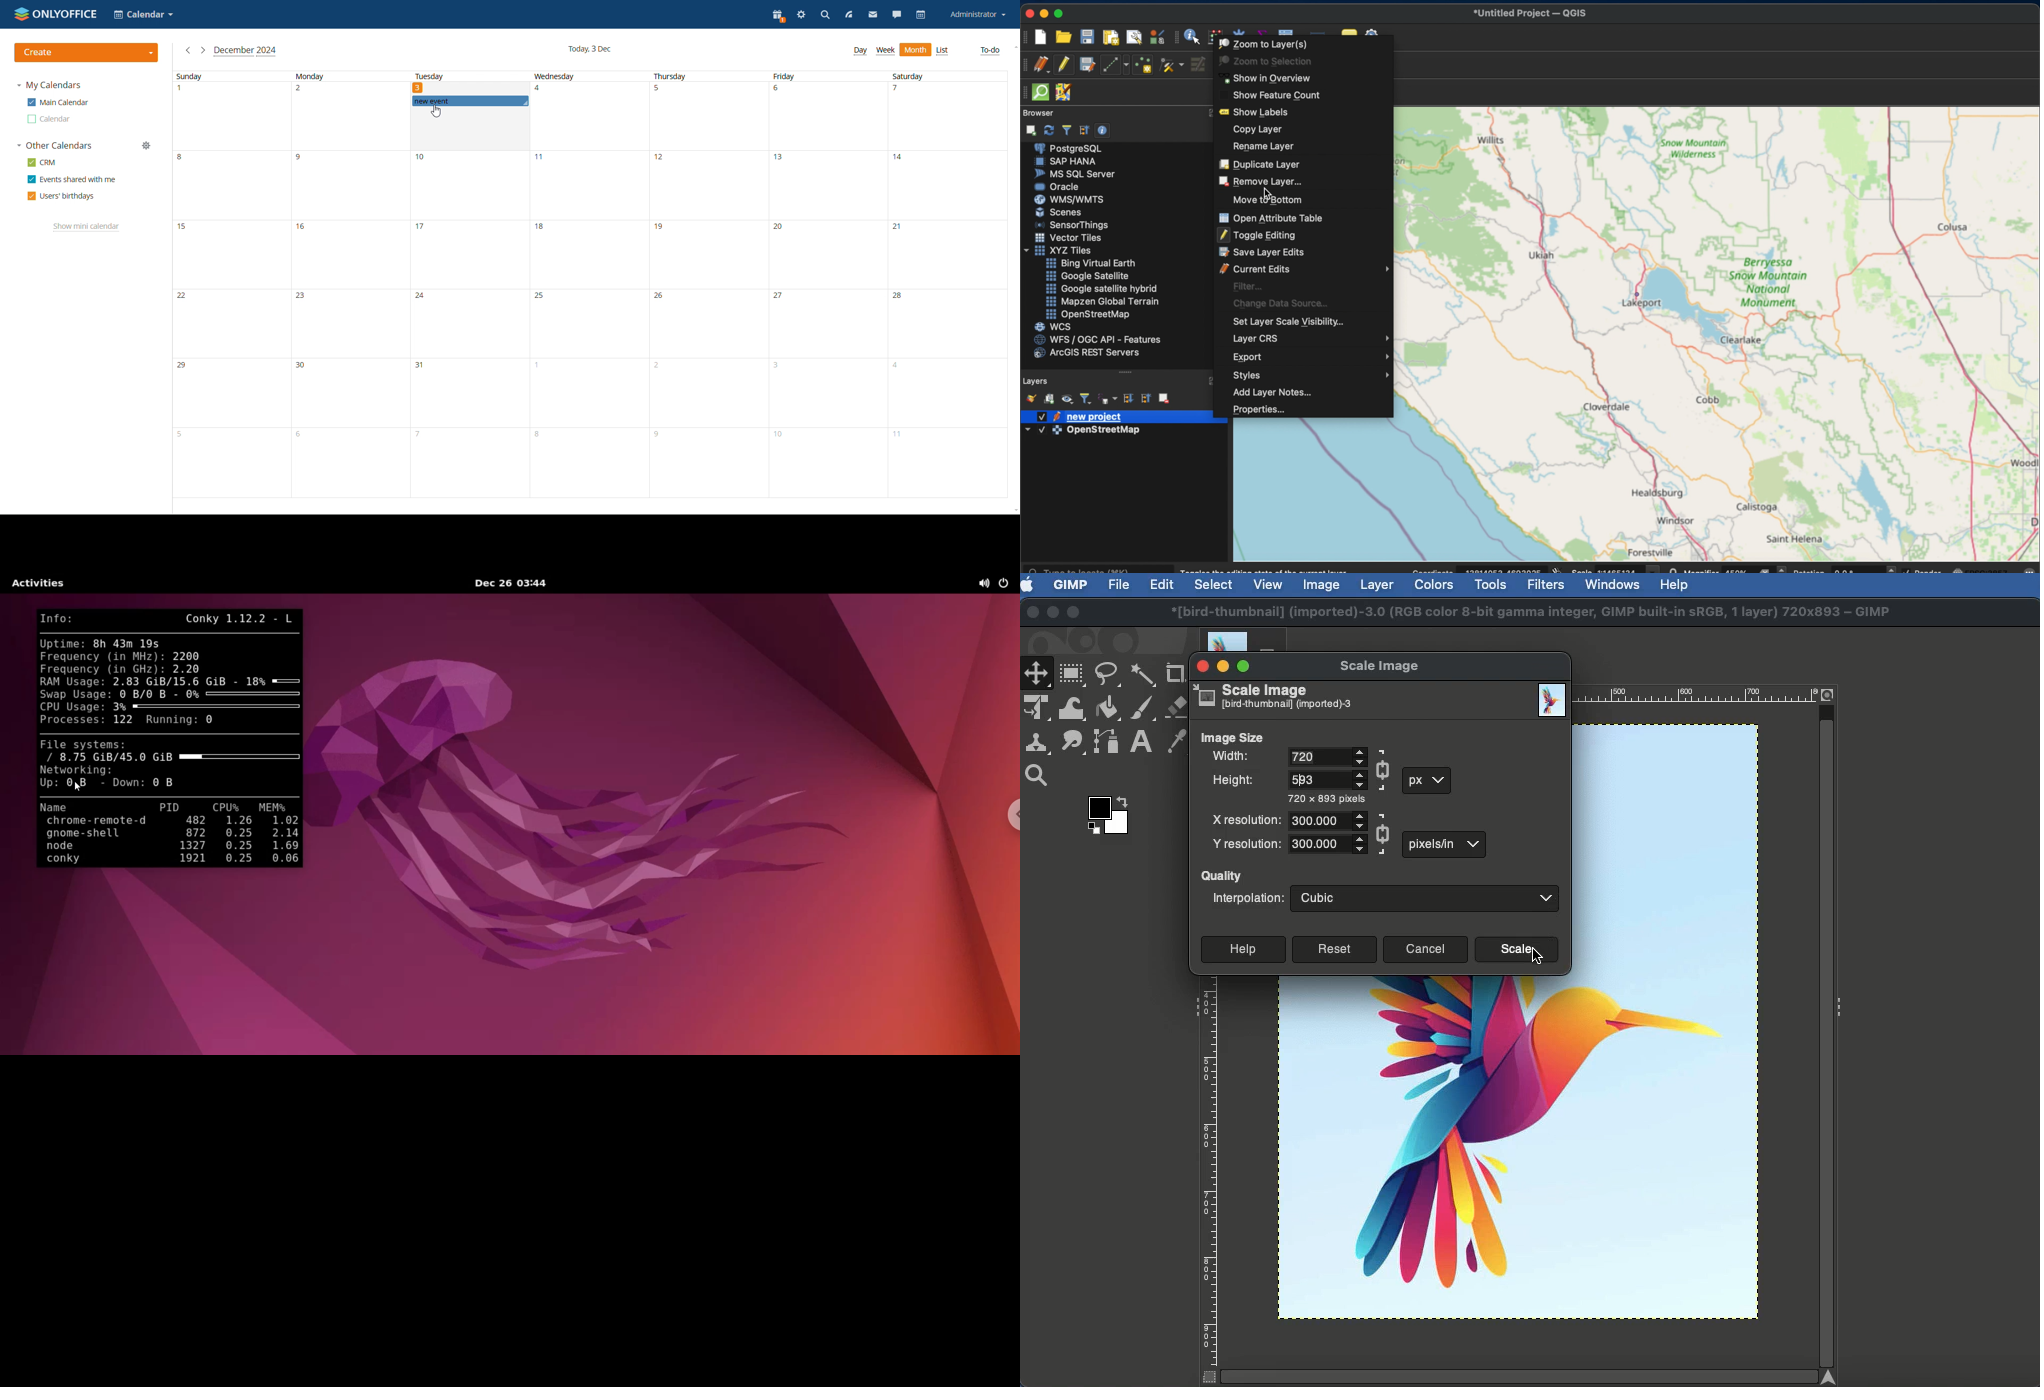 Image resolution: width=2044 pixels, height=1400 pixels. What do you see at coordinates (1326, 757) in the screenshot?
I see `` at bounding box center [1326, 757].